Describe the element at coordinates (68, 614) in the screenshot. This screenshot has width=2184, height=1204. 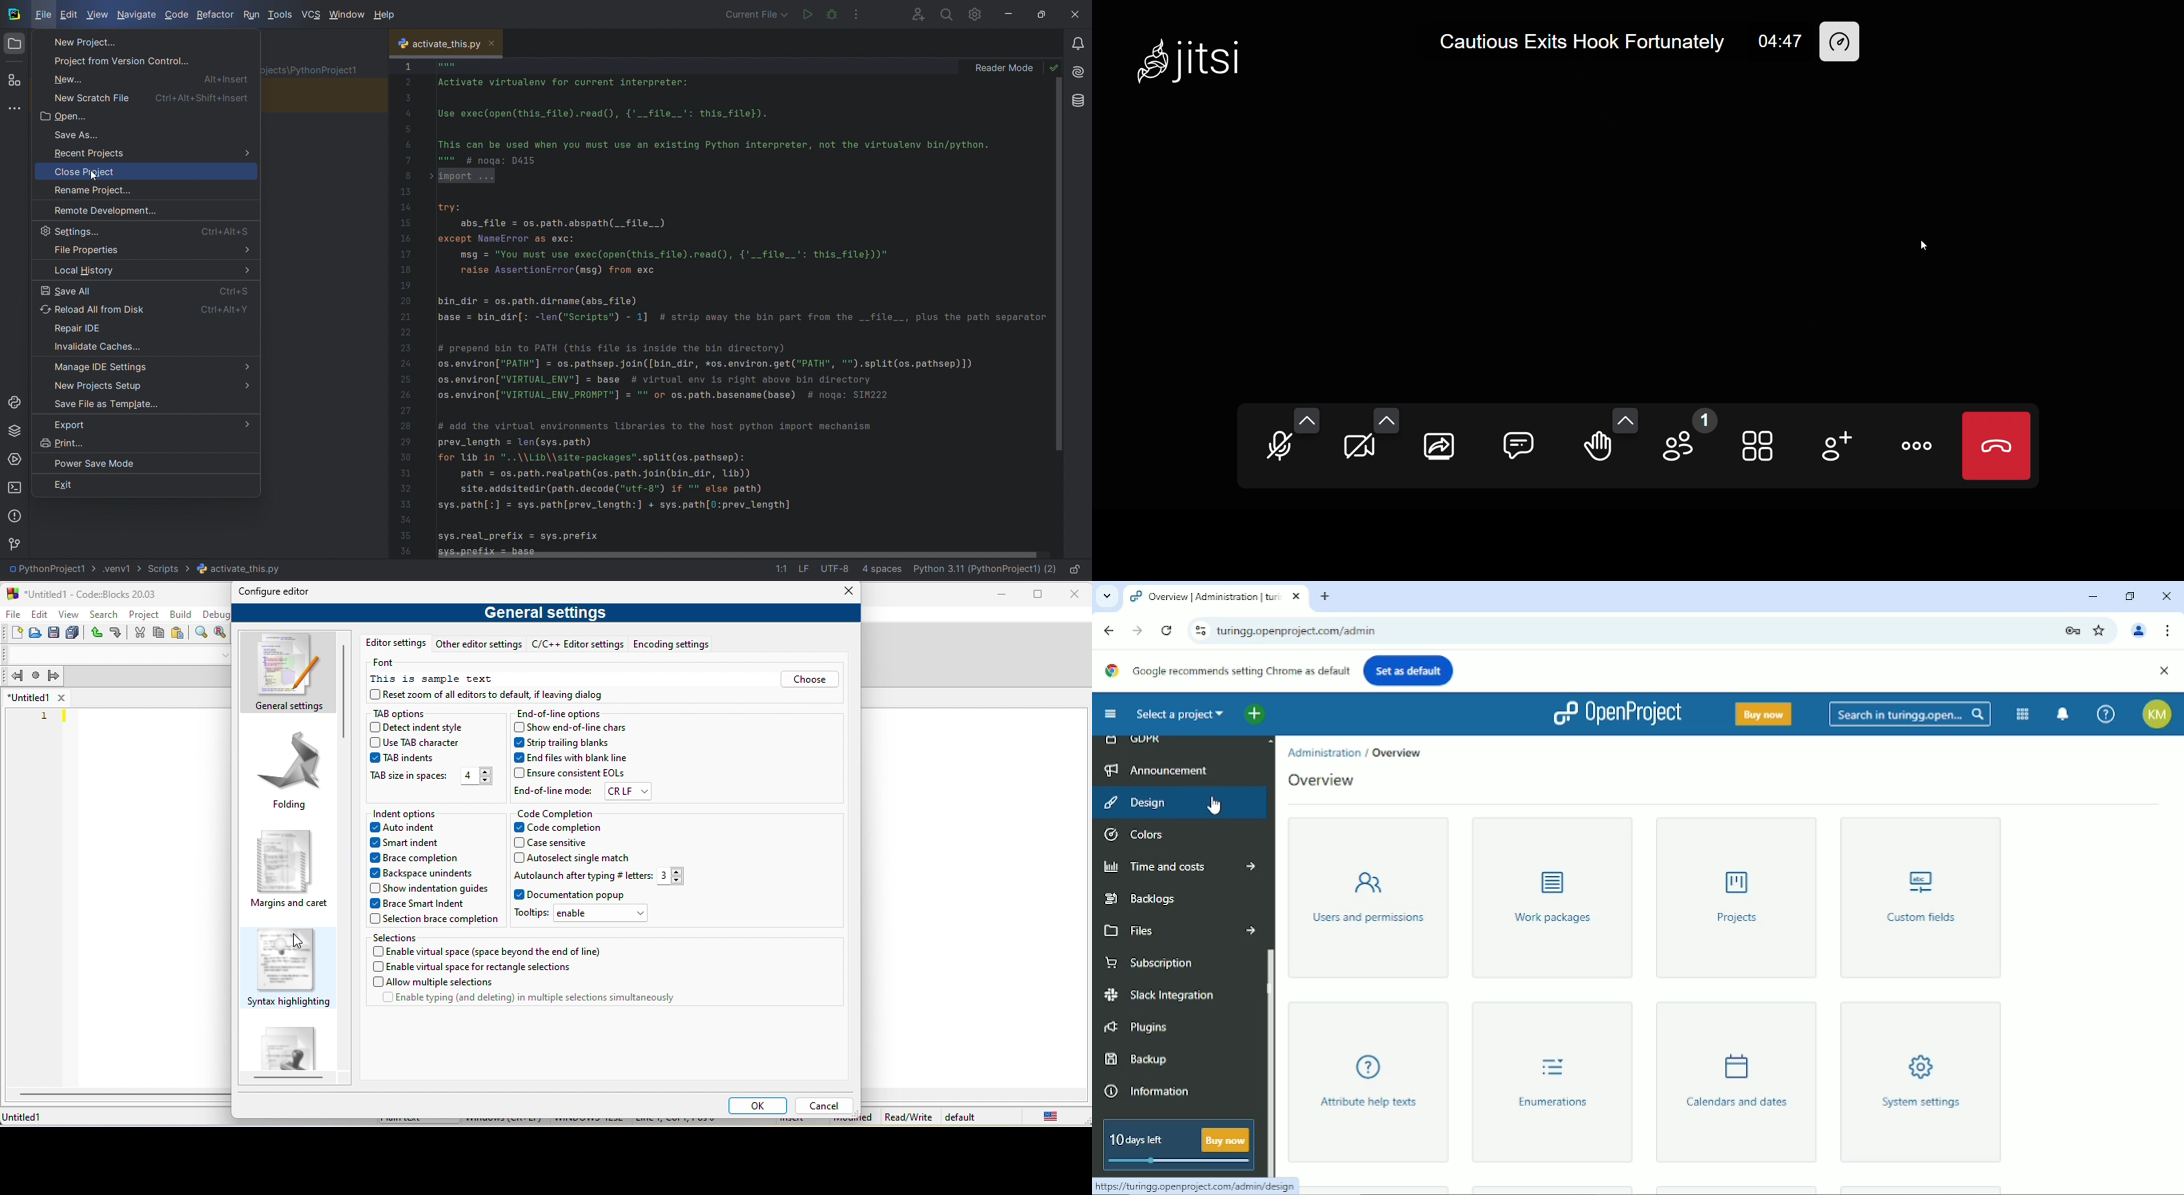
I see `view` at that location.